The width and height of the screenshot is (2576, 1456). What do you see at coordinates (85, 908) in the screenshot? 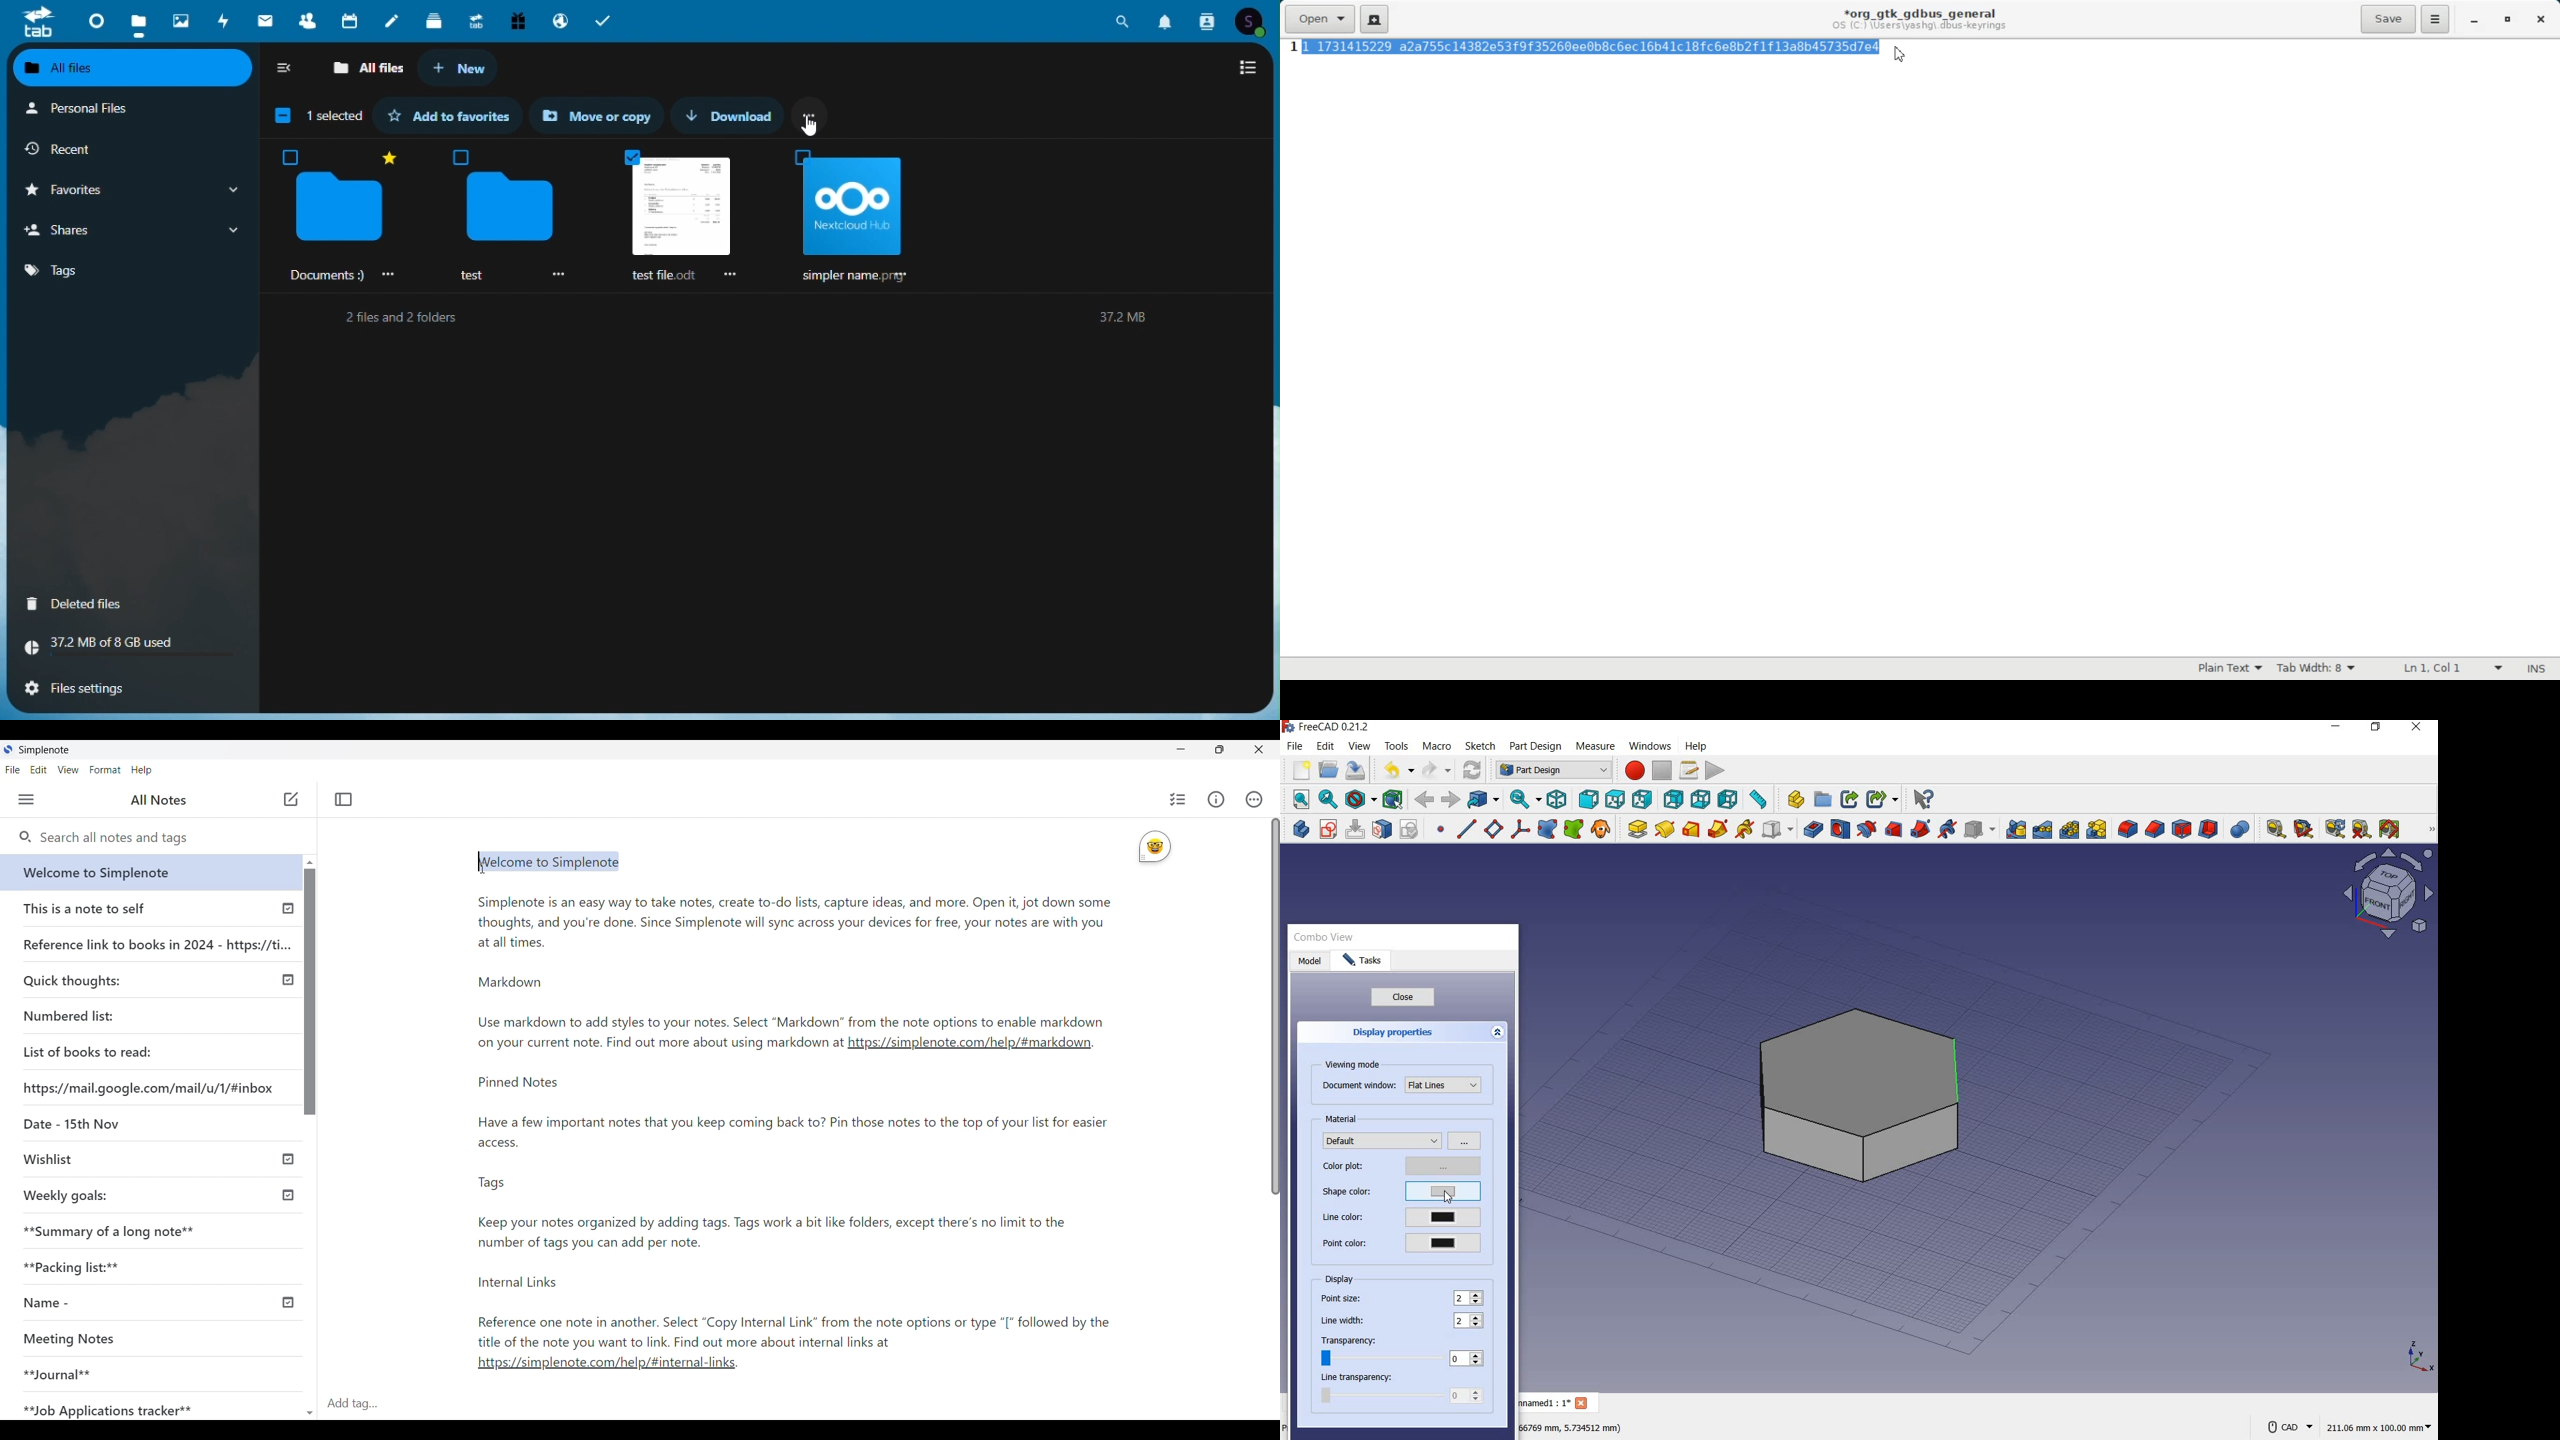
I see `This is a note to self` at bounding box center [85, 908].